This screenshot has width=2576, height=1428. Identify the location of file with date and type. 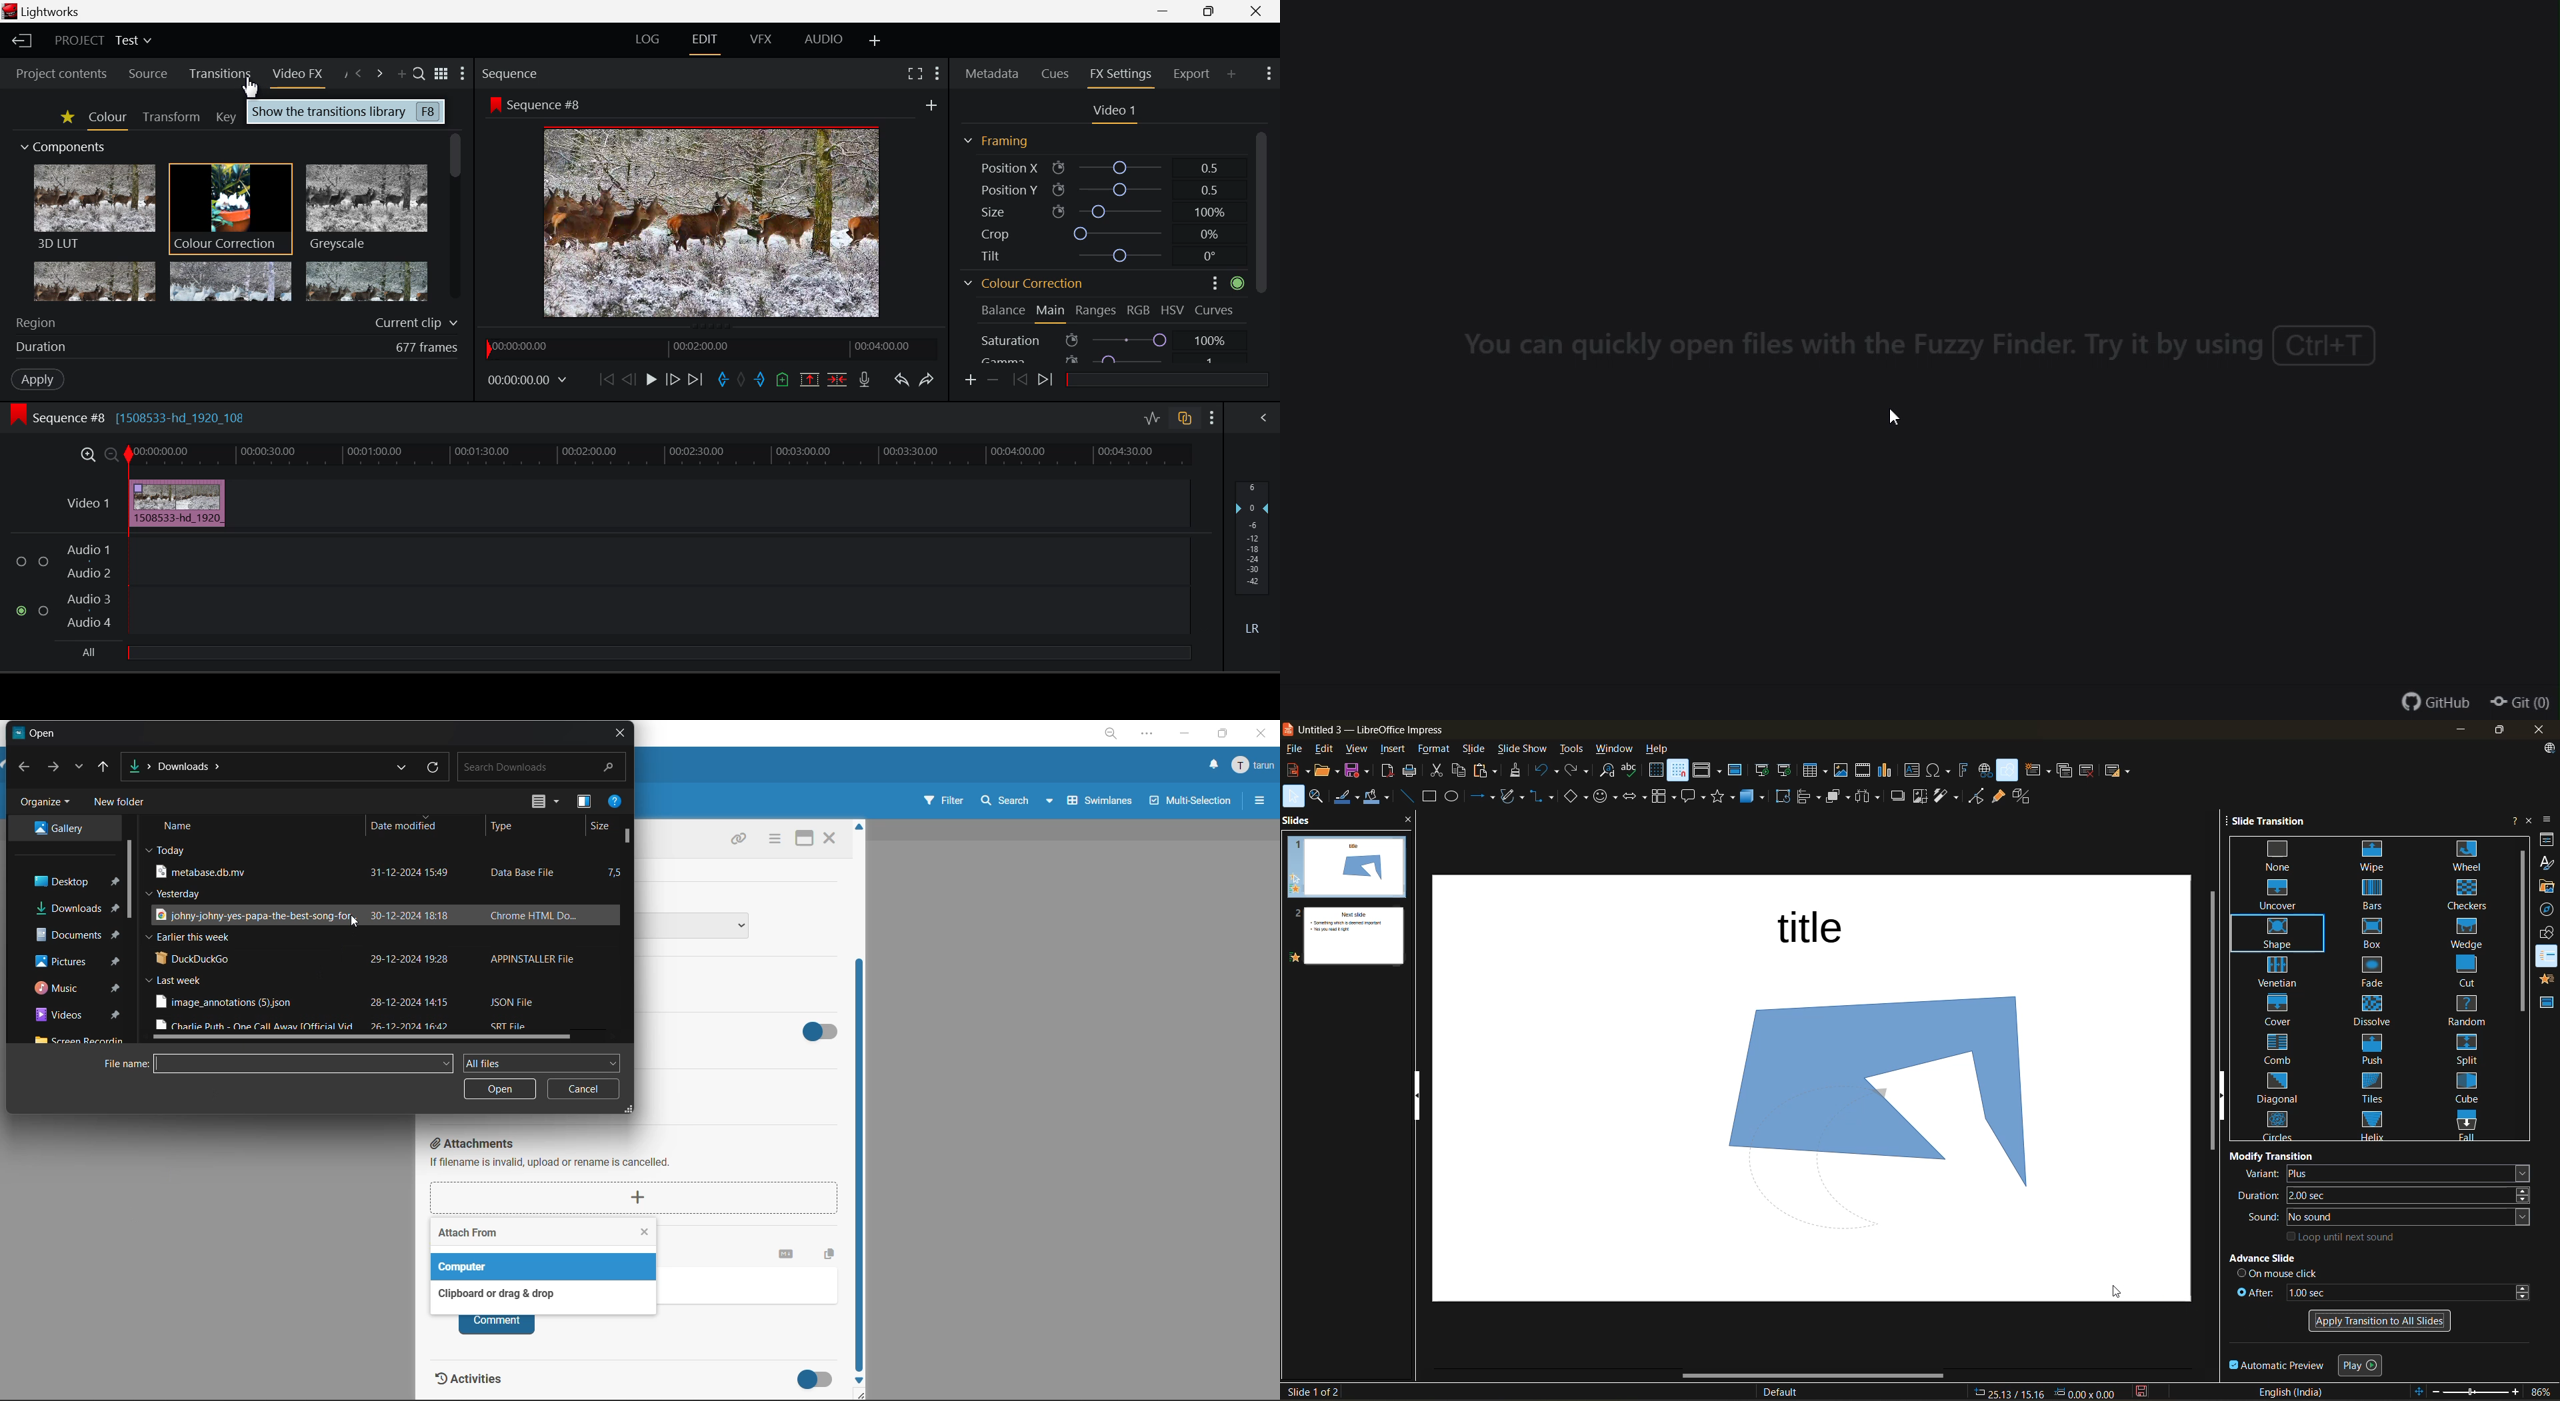
(349, 1002).